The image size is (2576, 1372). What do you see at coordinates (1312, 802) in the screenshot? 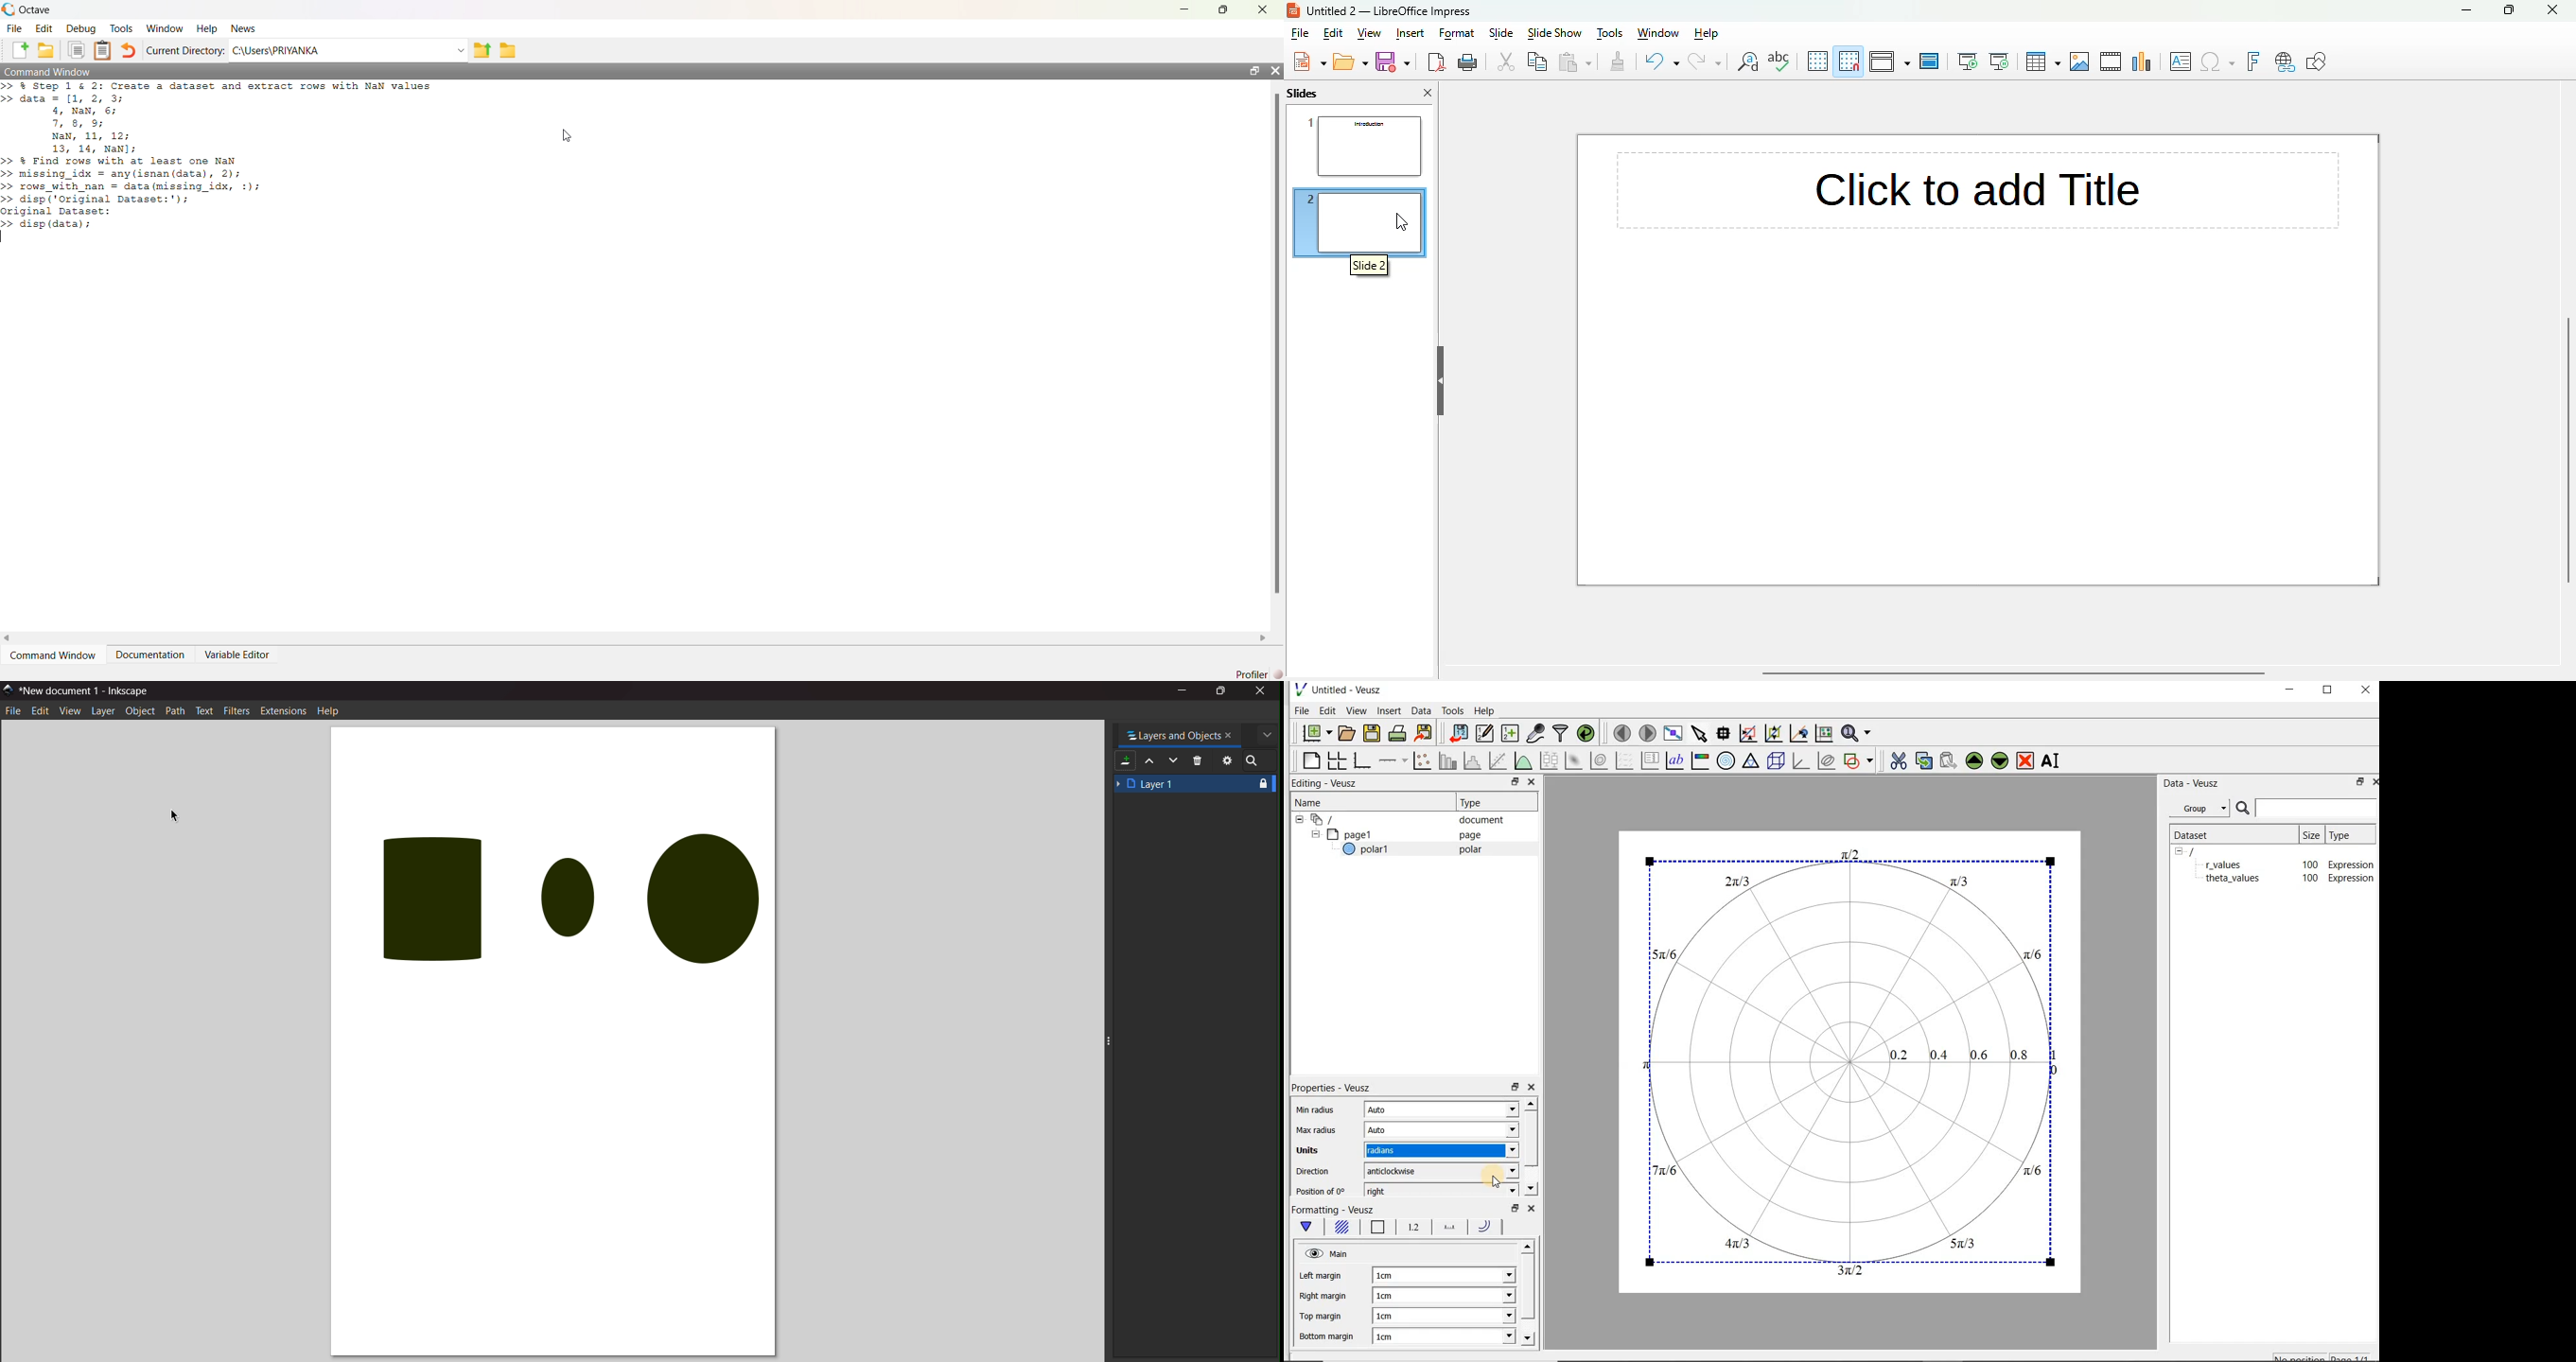
I see `Name` at bounding box center [1312, 802].